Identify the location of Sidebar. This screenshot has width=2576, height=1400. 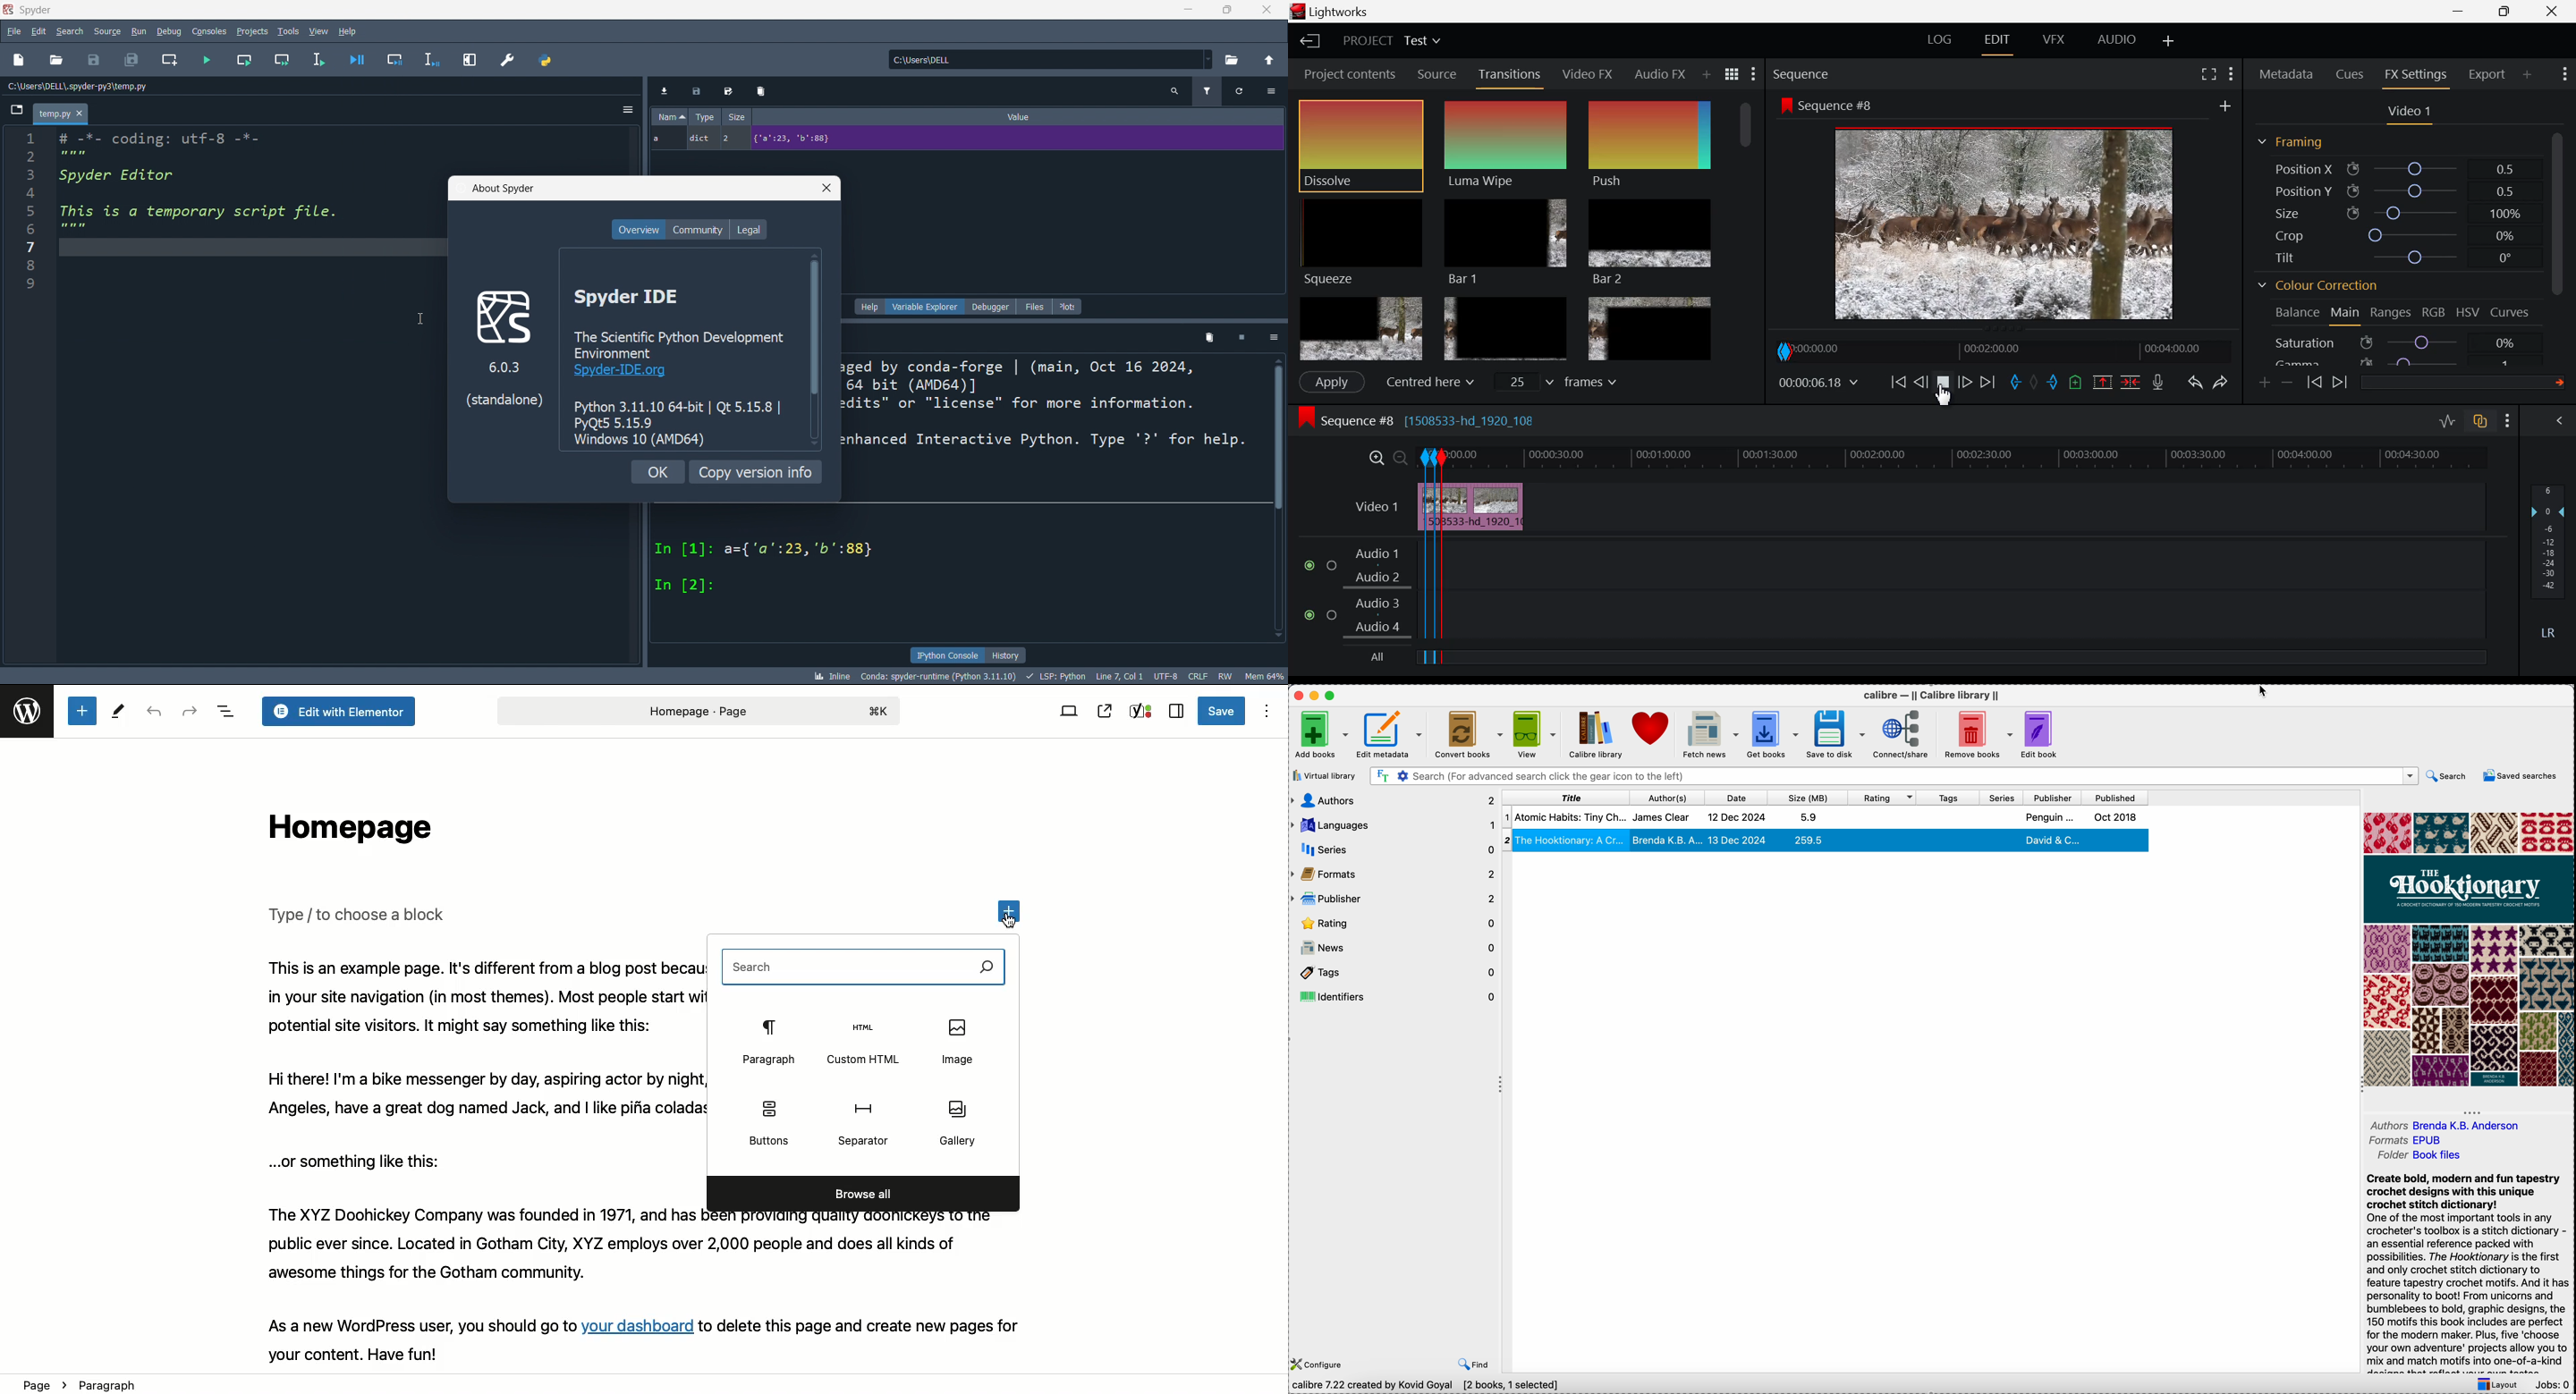
(1175, 712).